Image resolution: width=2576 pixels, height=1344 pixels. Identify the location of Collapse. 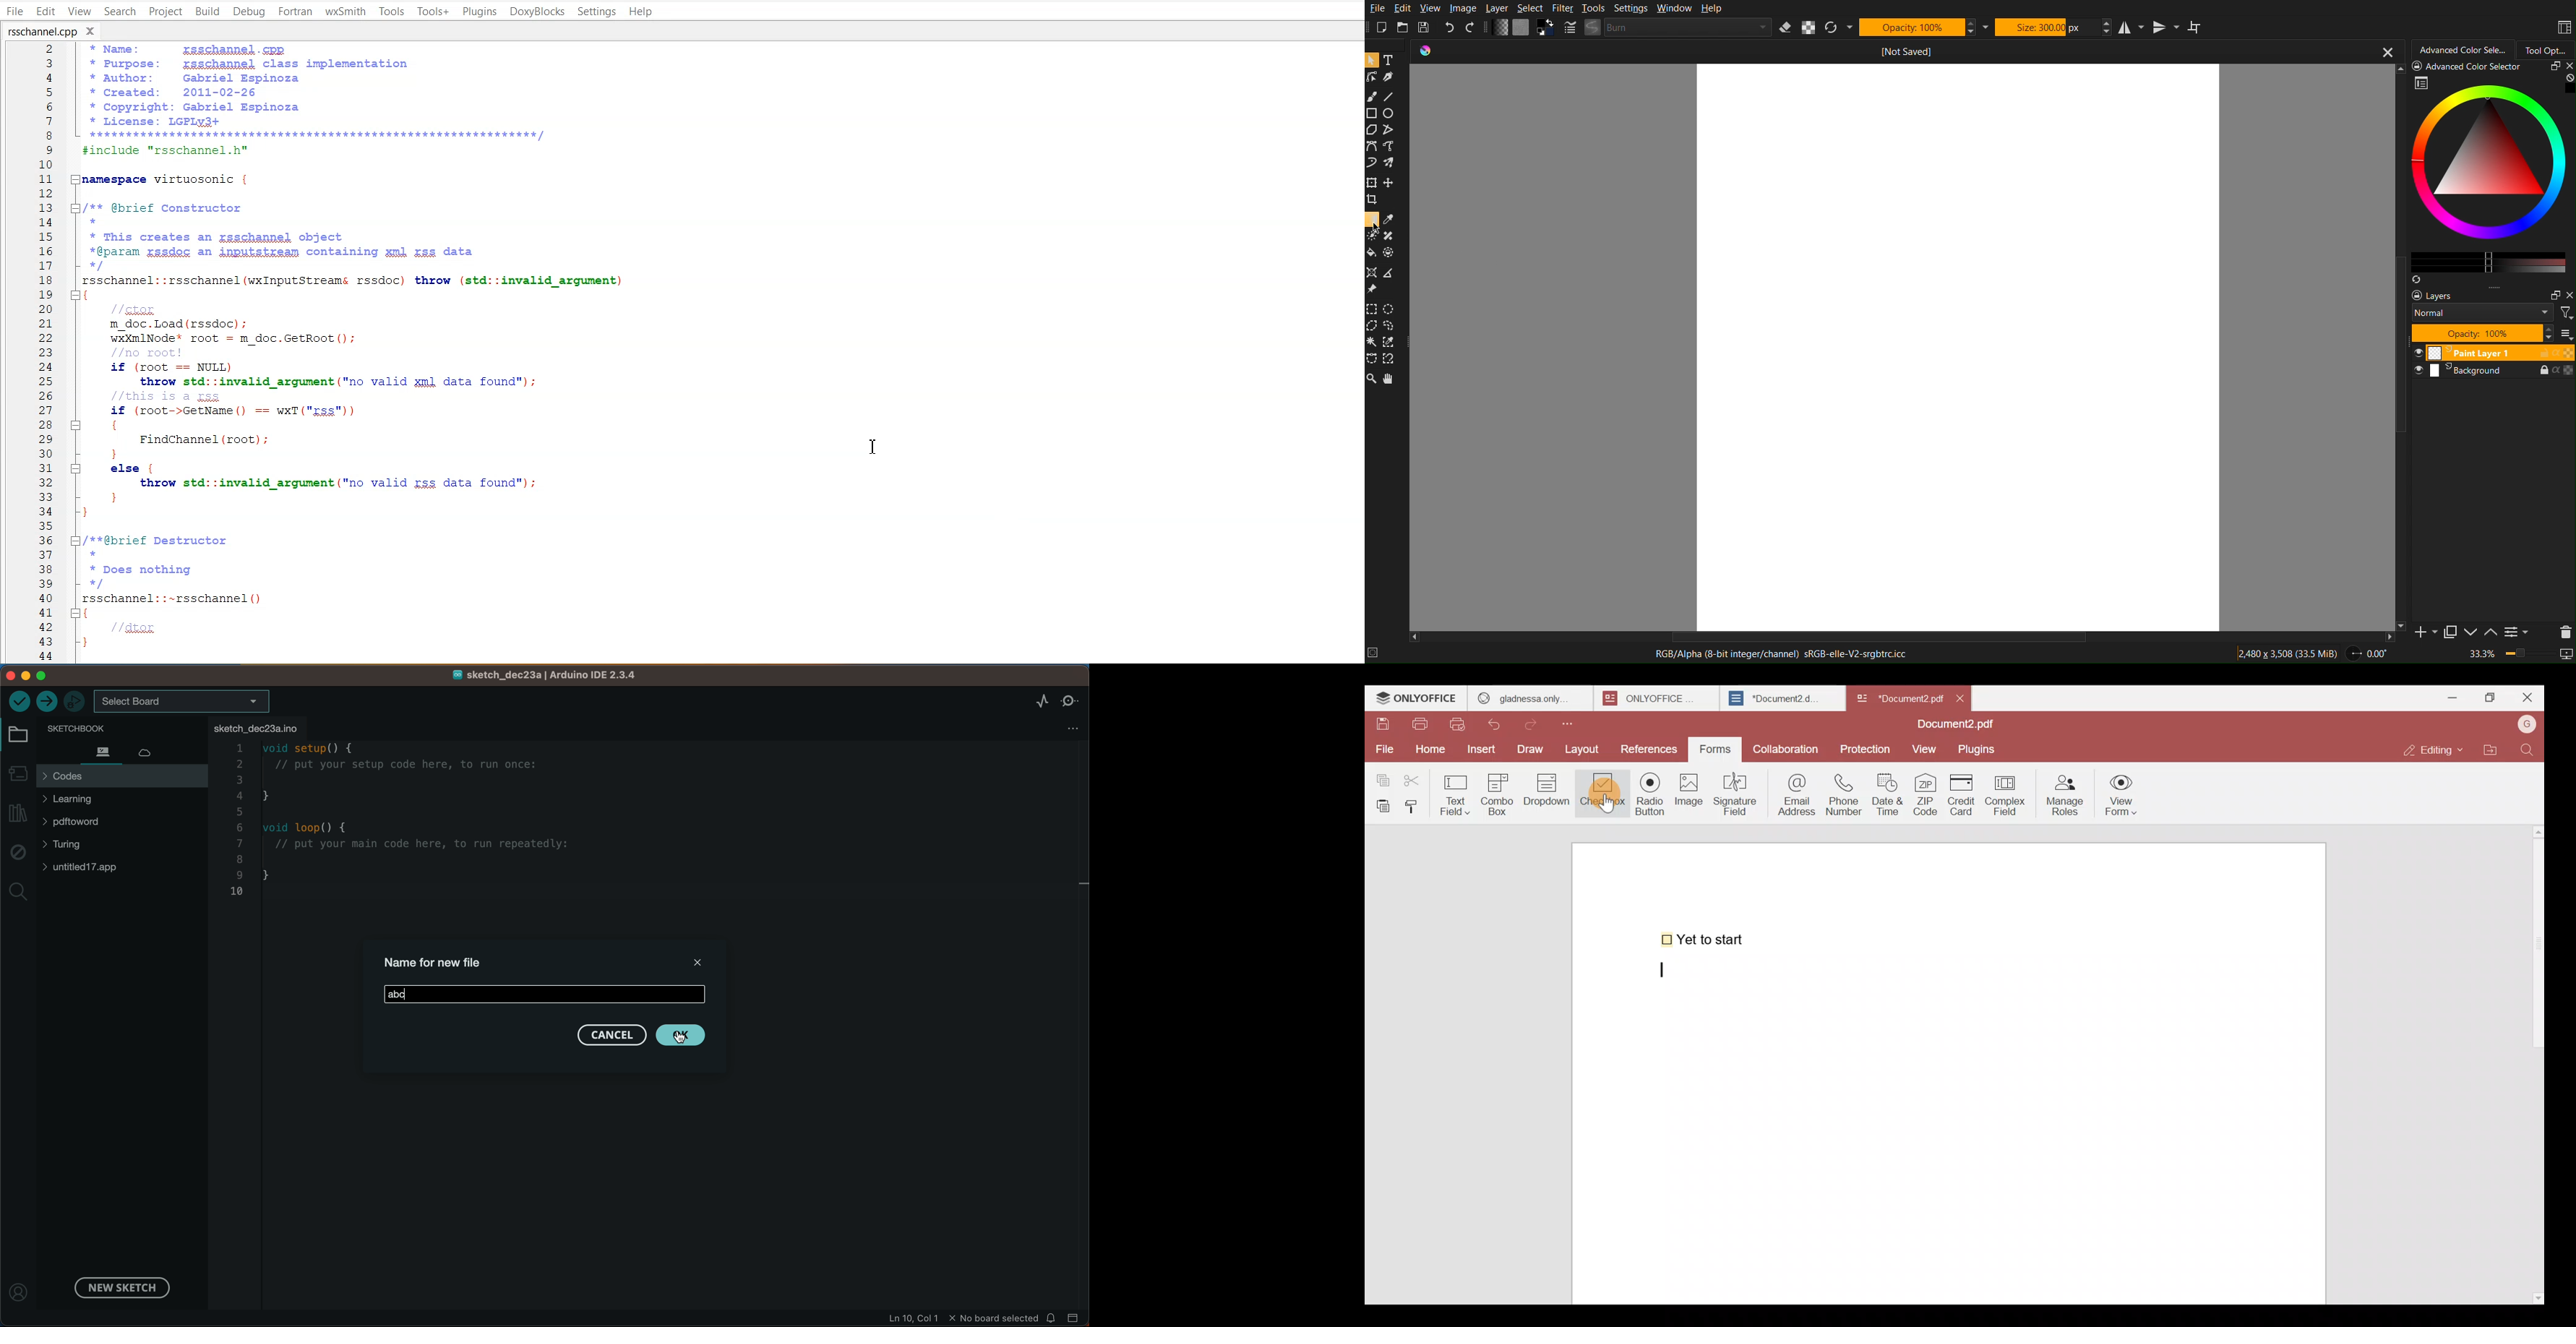
(75, 425).